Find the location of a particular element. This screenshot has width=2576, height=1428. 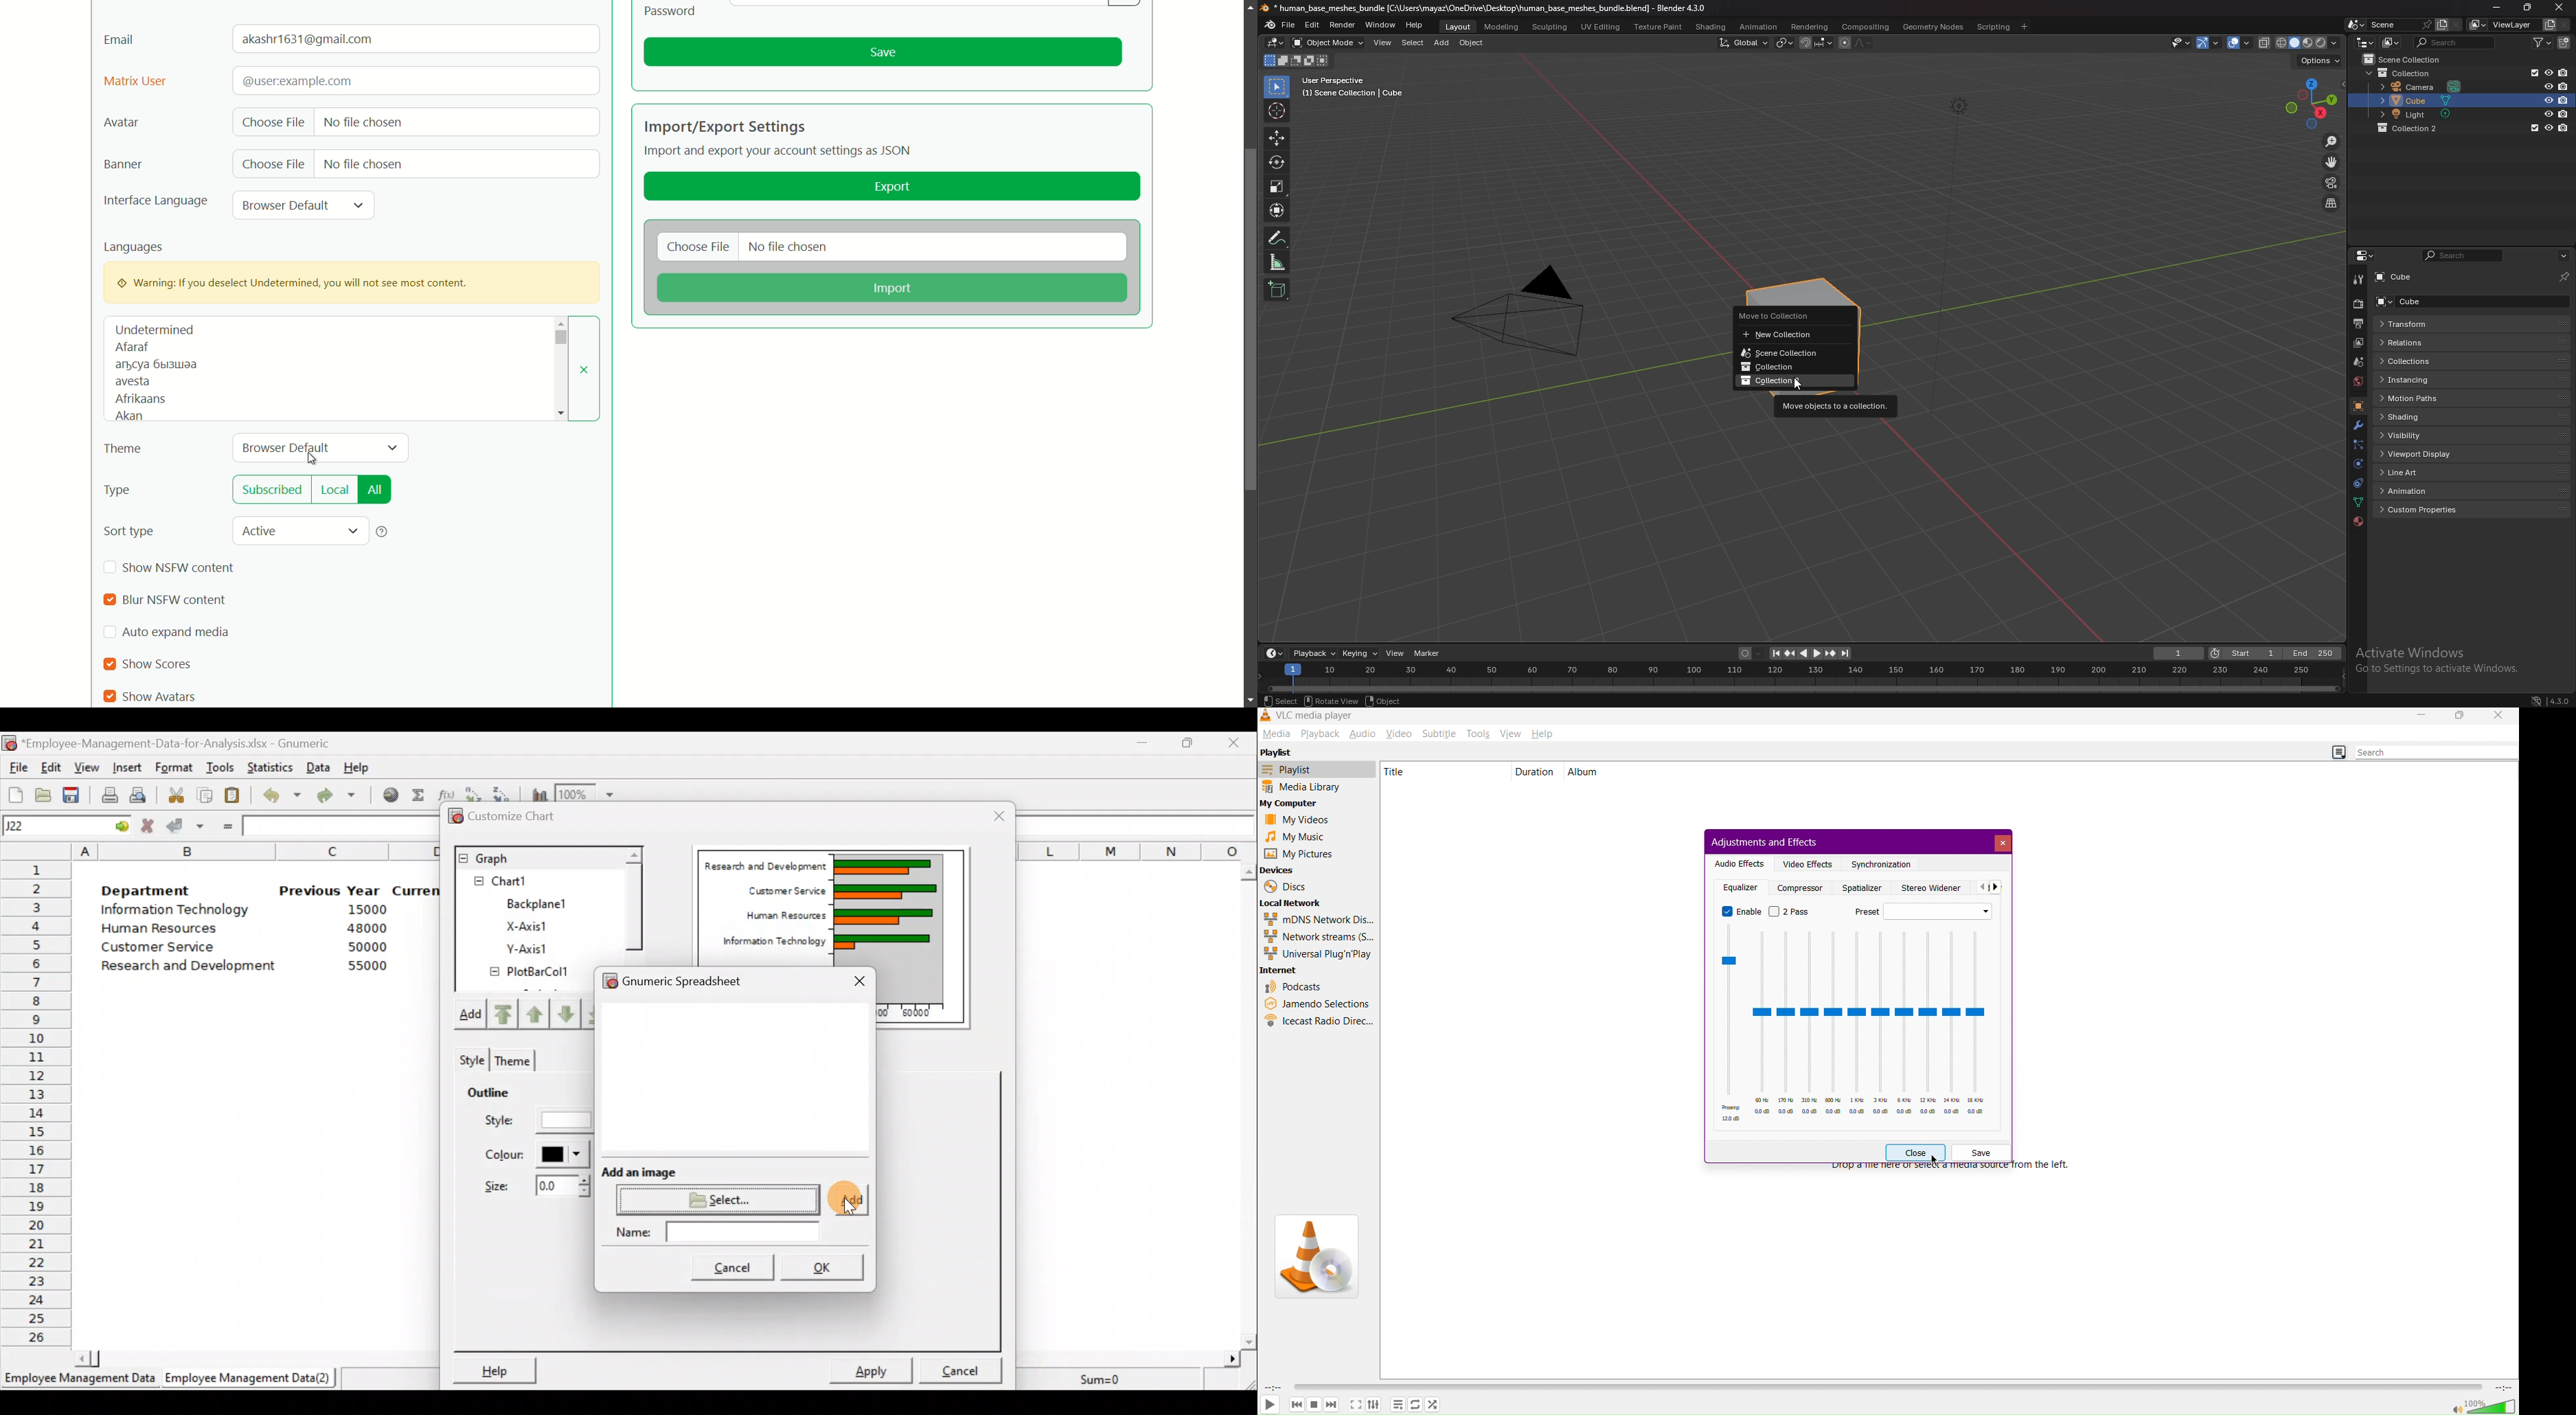

55000 is located at coordinates (365, 967).